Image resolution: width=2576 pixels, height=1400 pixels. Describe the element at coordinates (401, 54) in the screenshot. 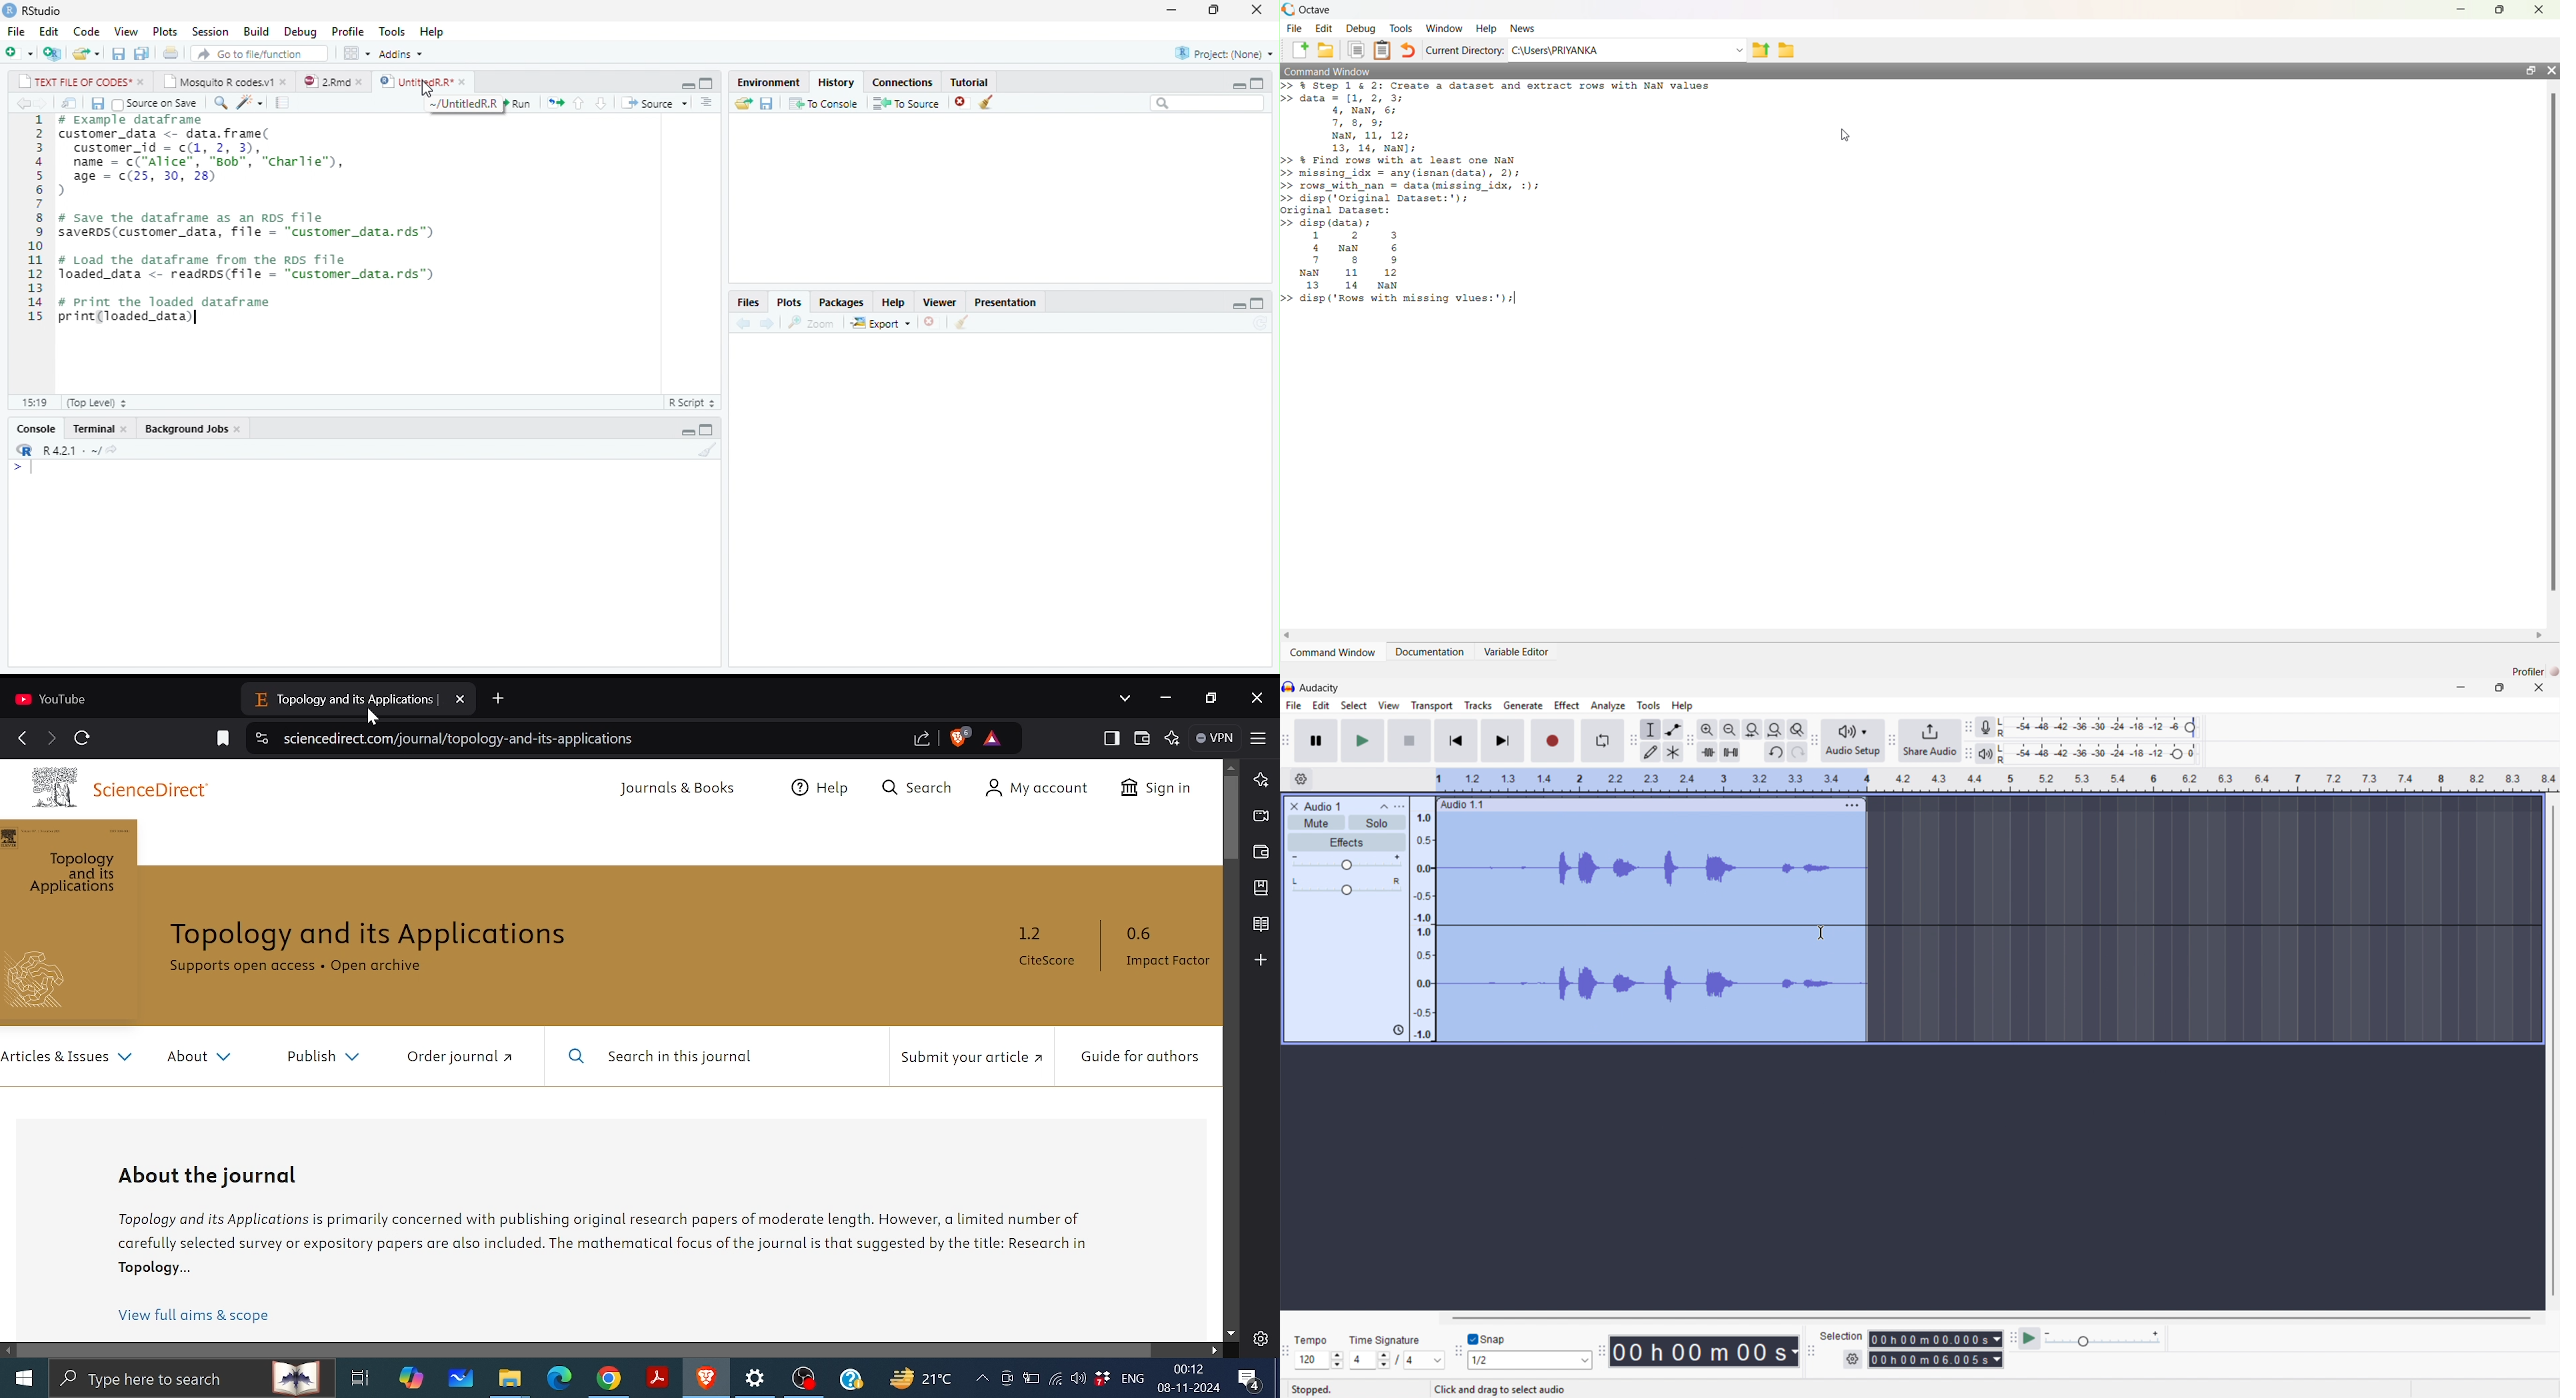

I see `Addins` at that location.